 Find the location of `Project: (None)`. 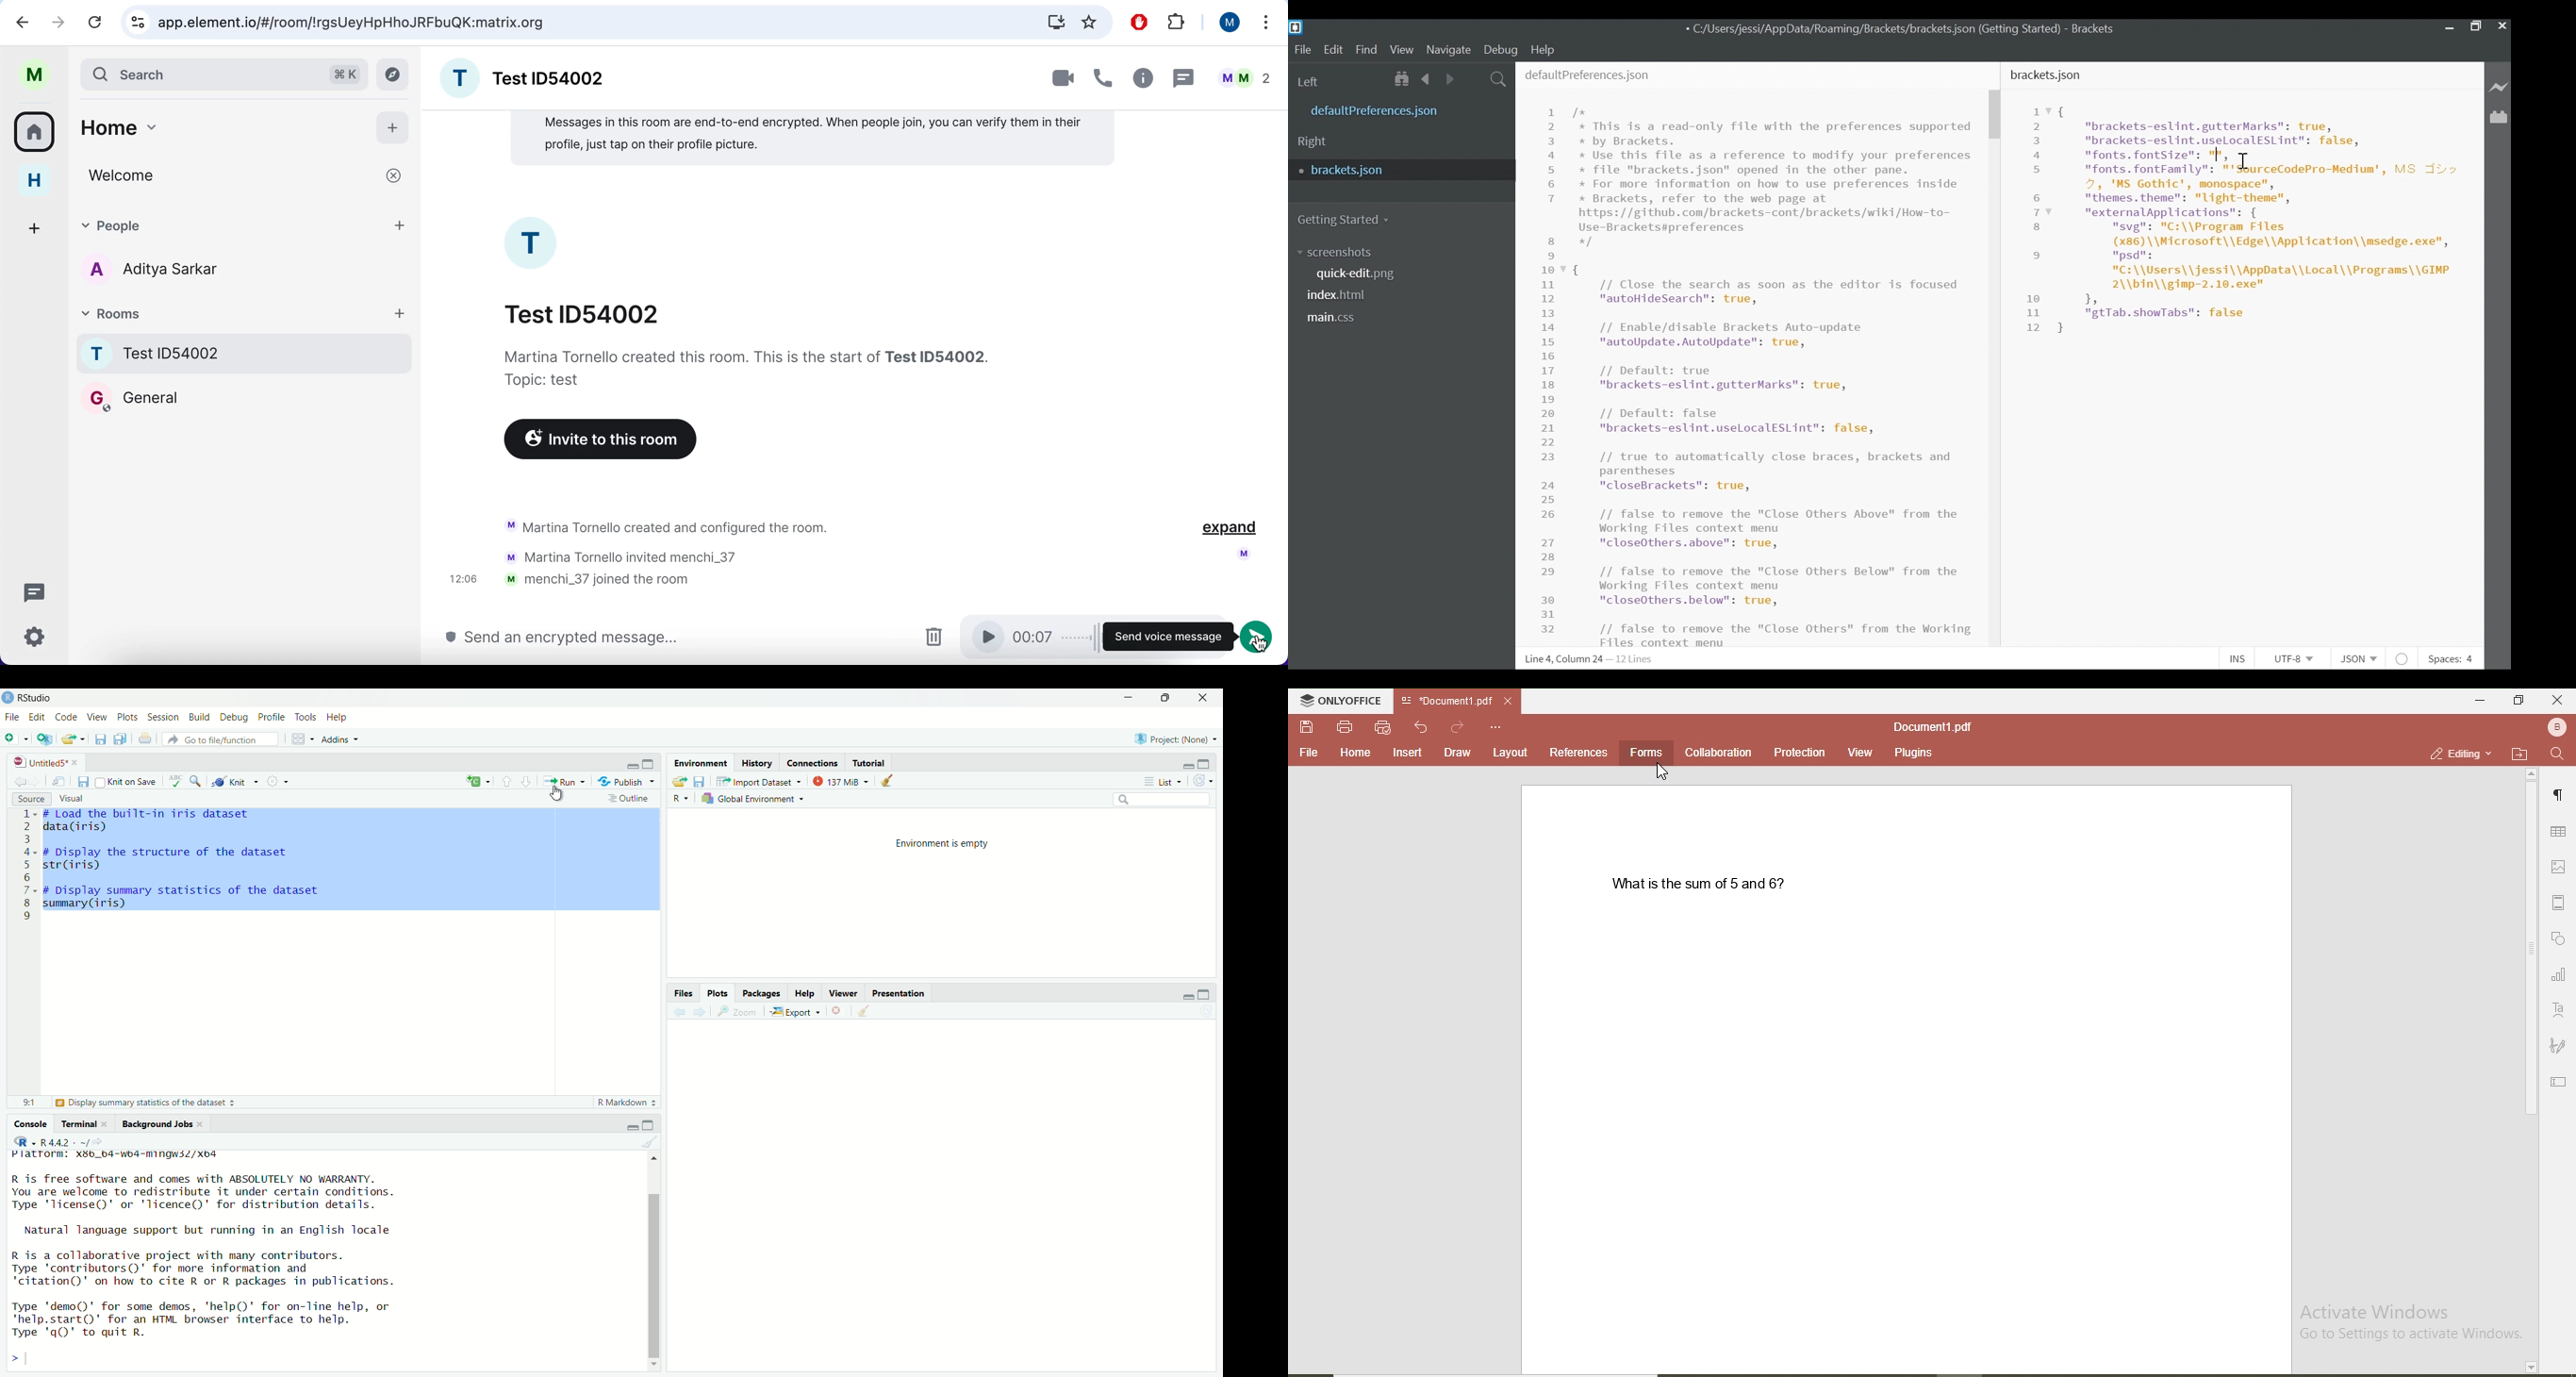

Project: (None) is located at coordinates (1177, 739).